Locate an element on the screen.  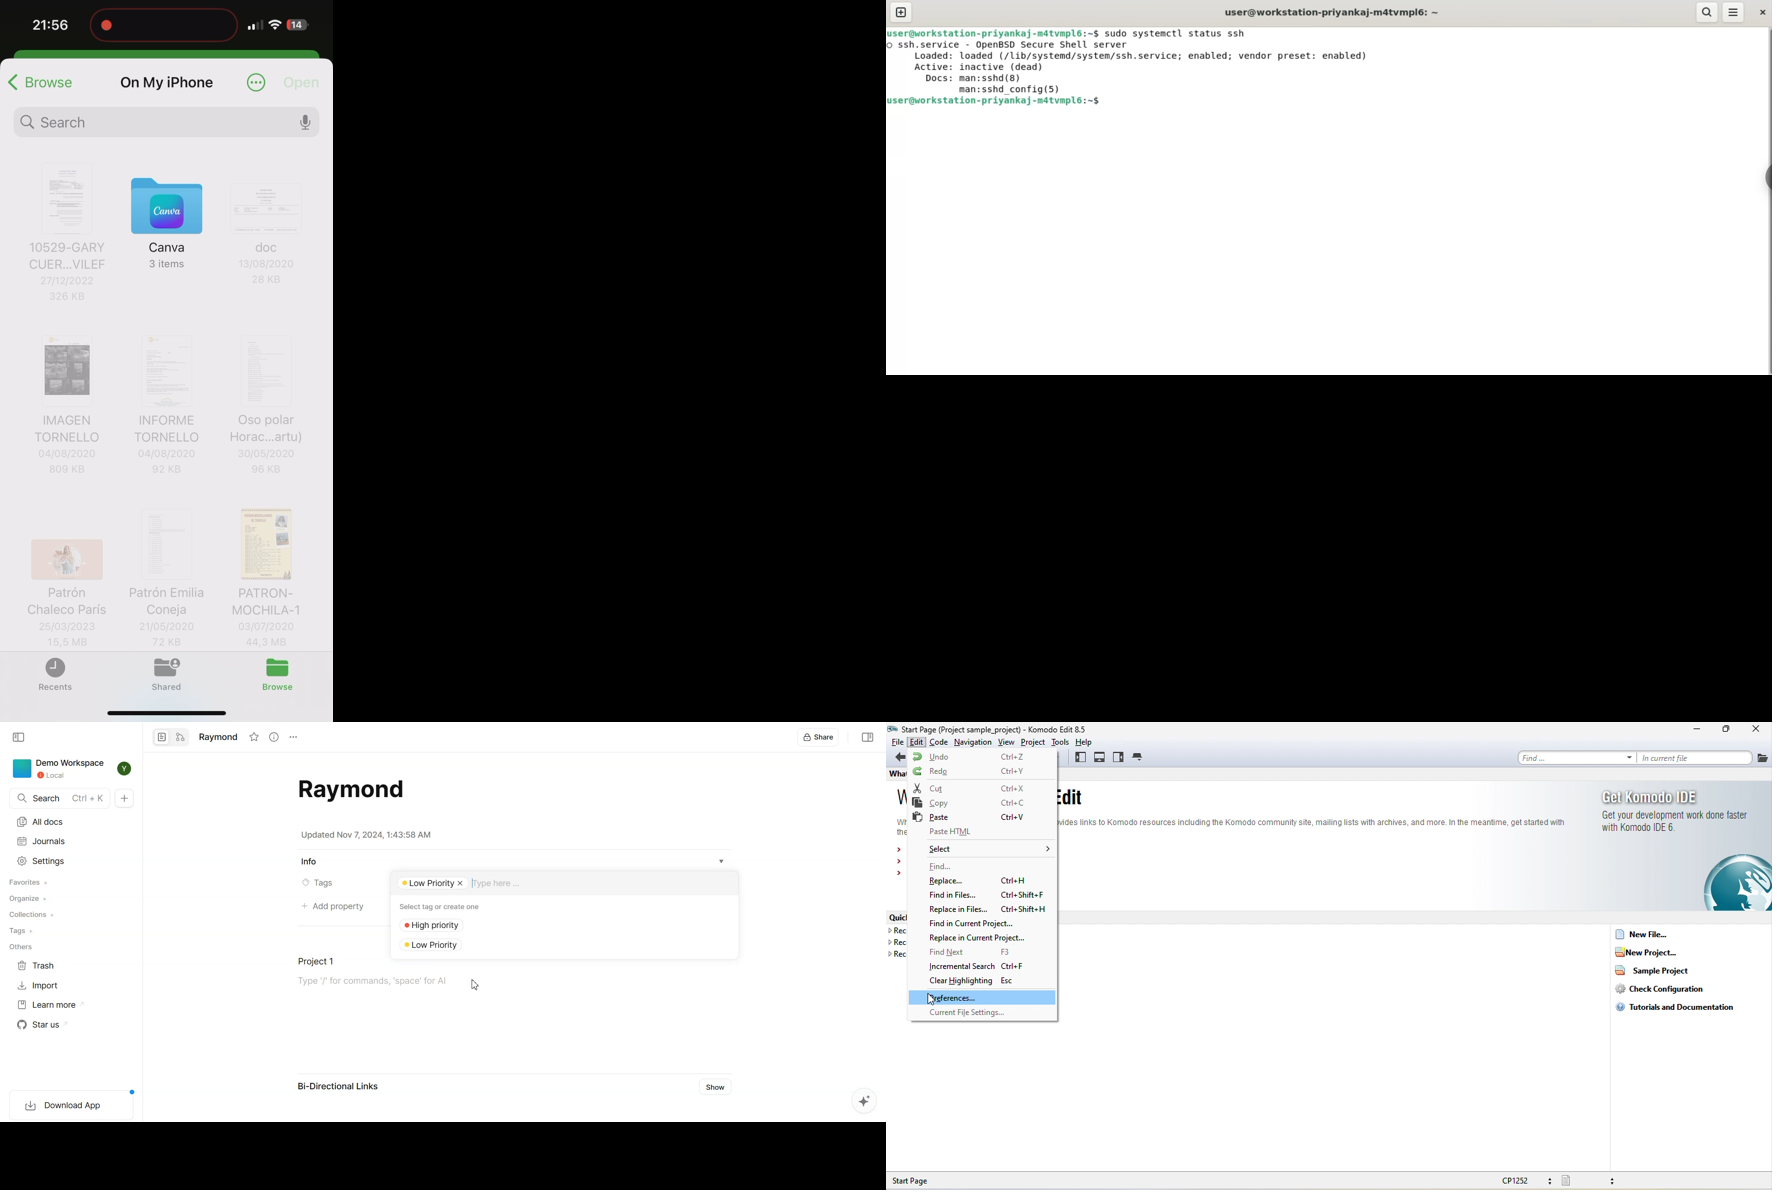
Trash is located at coordinates (38, 966).